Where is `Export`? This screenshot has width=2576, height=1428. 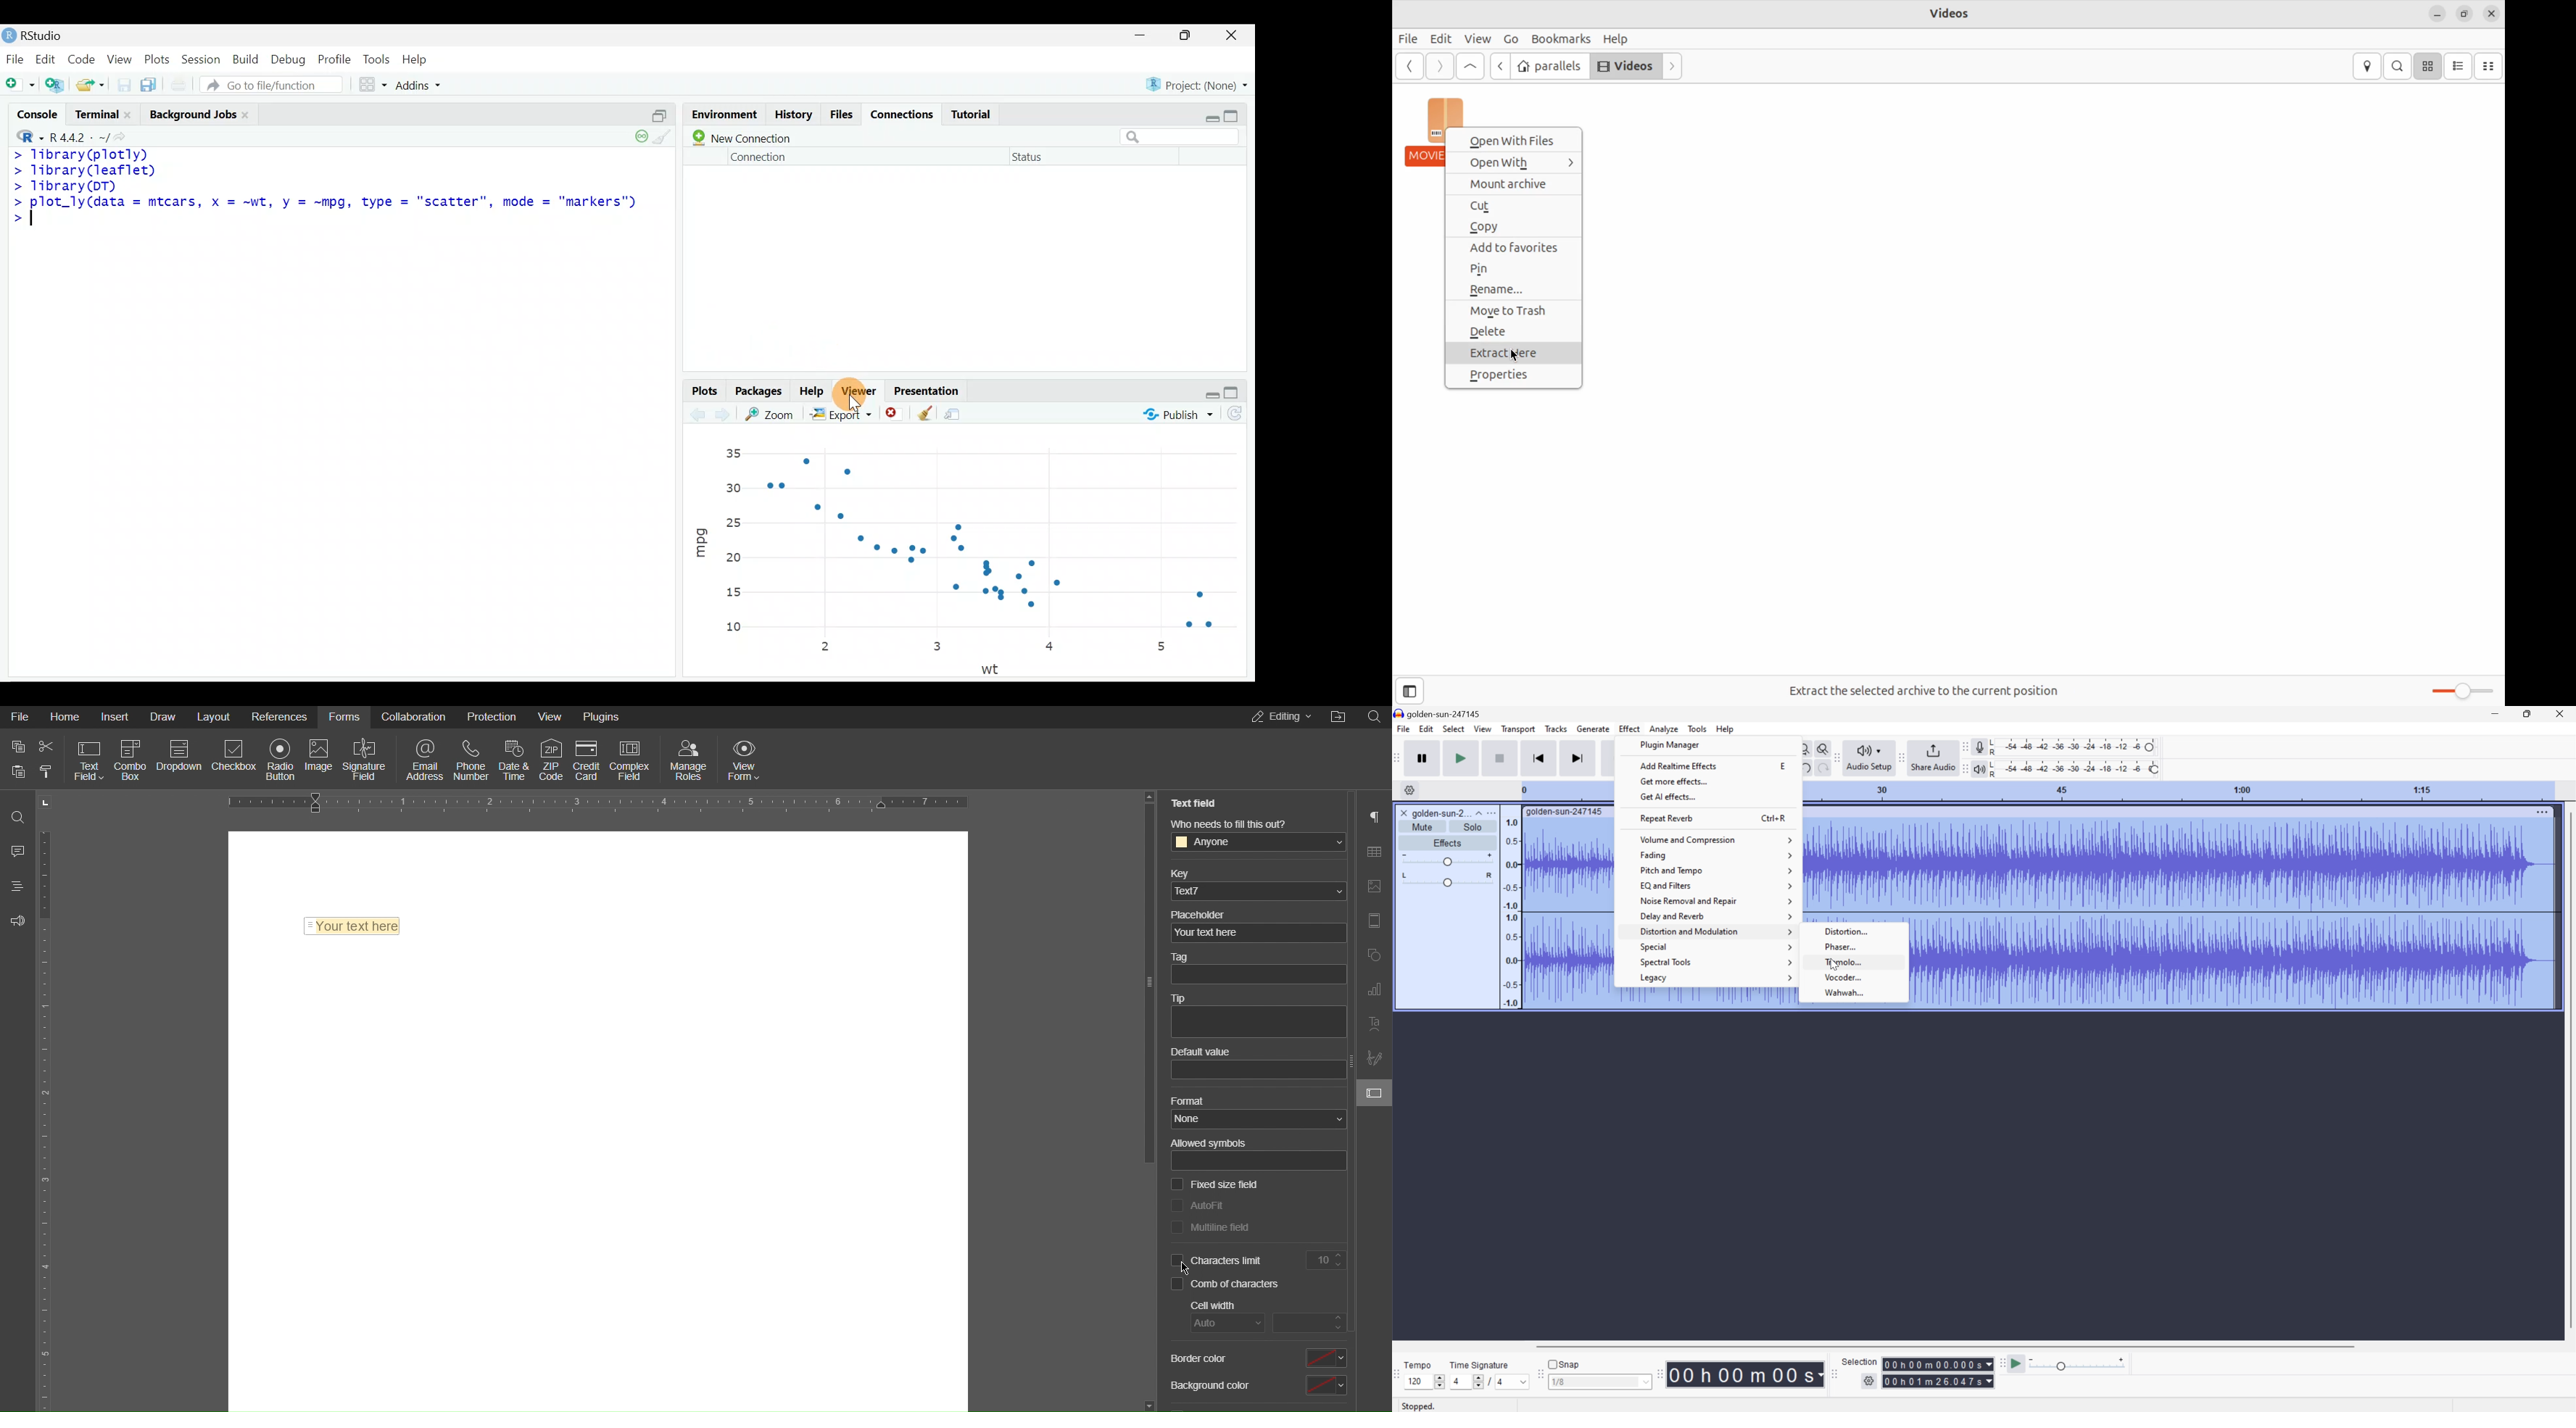 Export is located at coordinates (841, 414).